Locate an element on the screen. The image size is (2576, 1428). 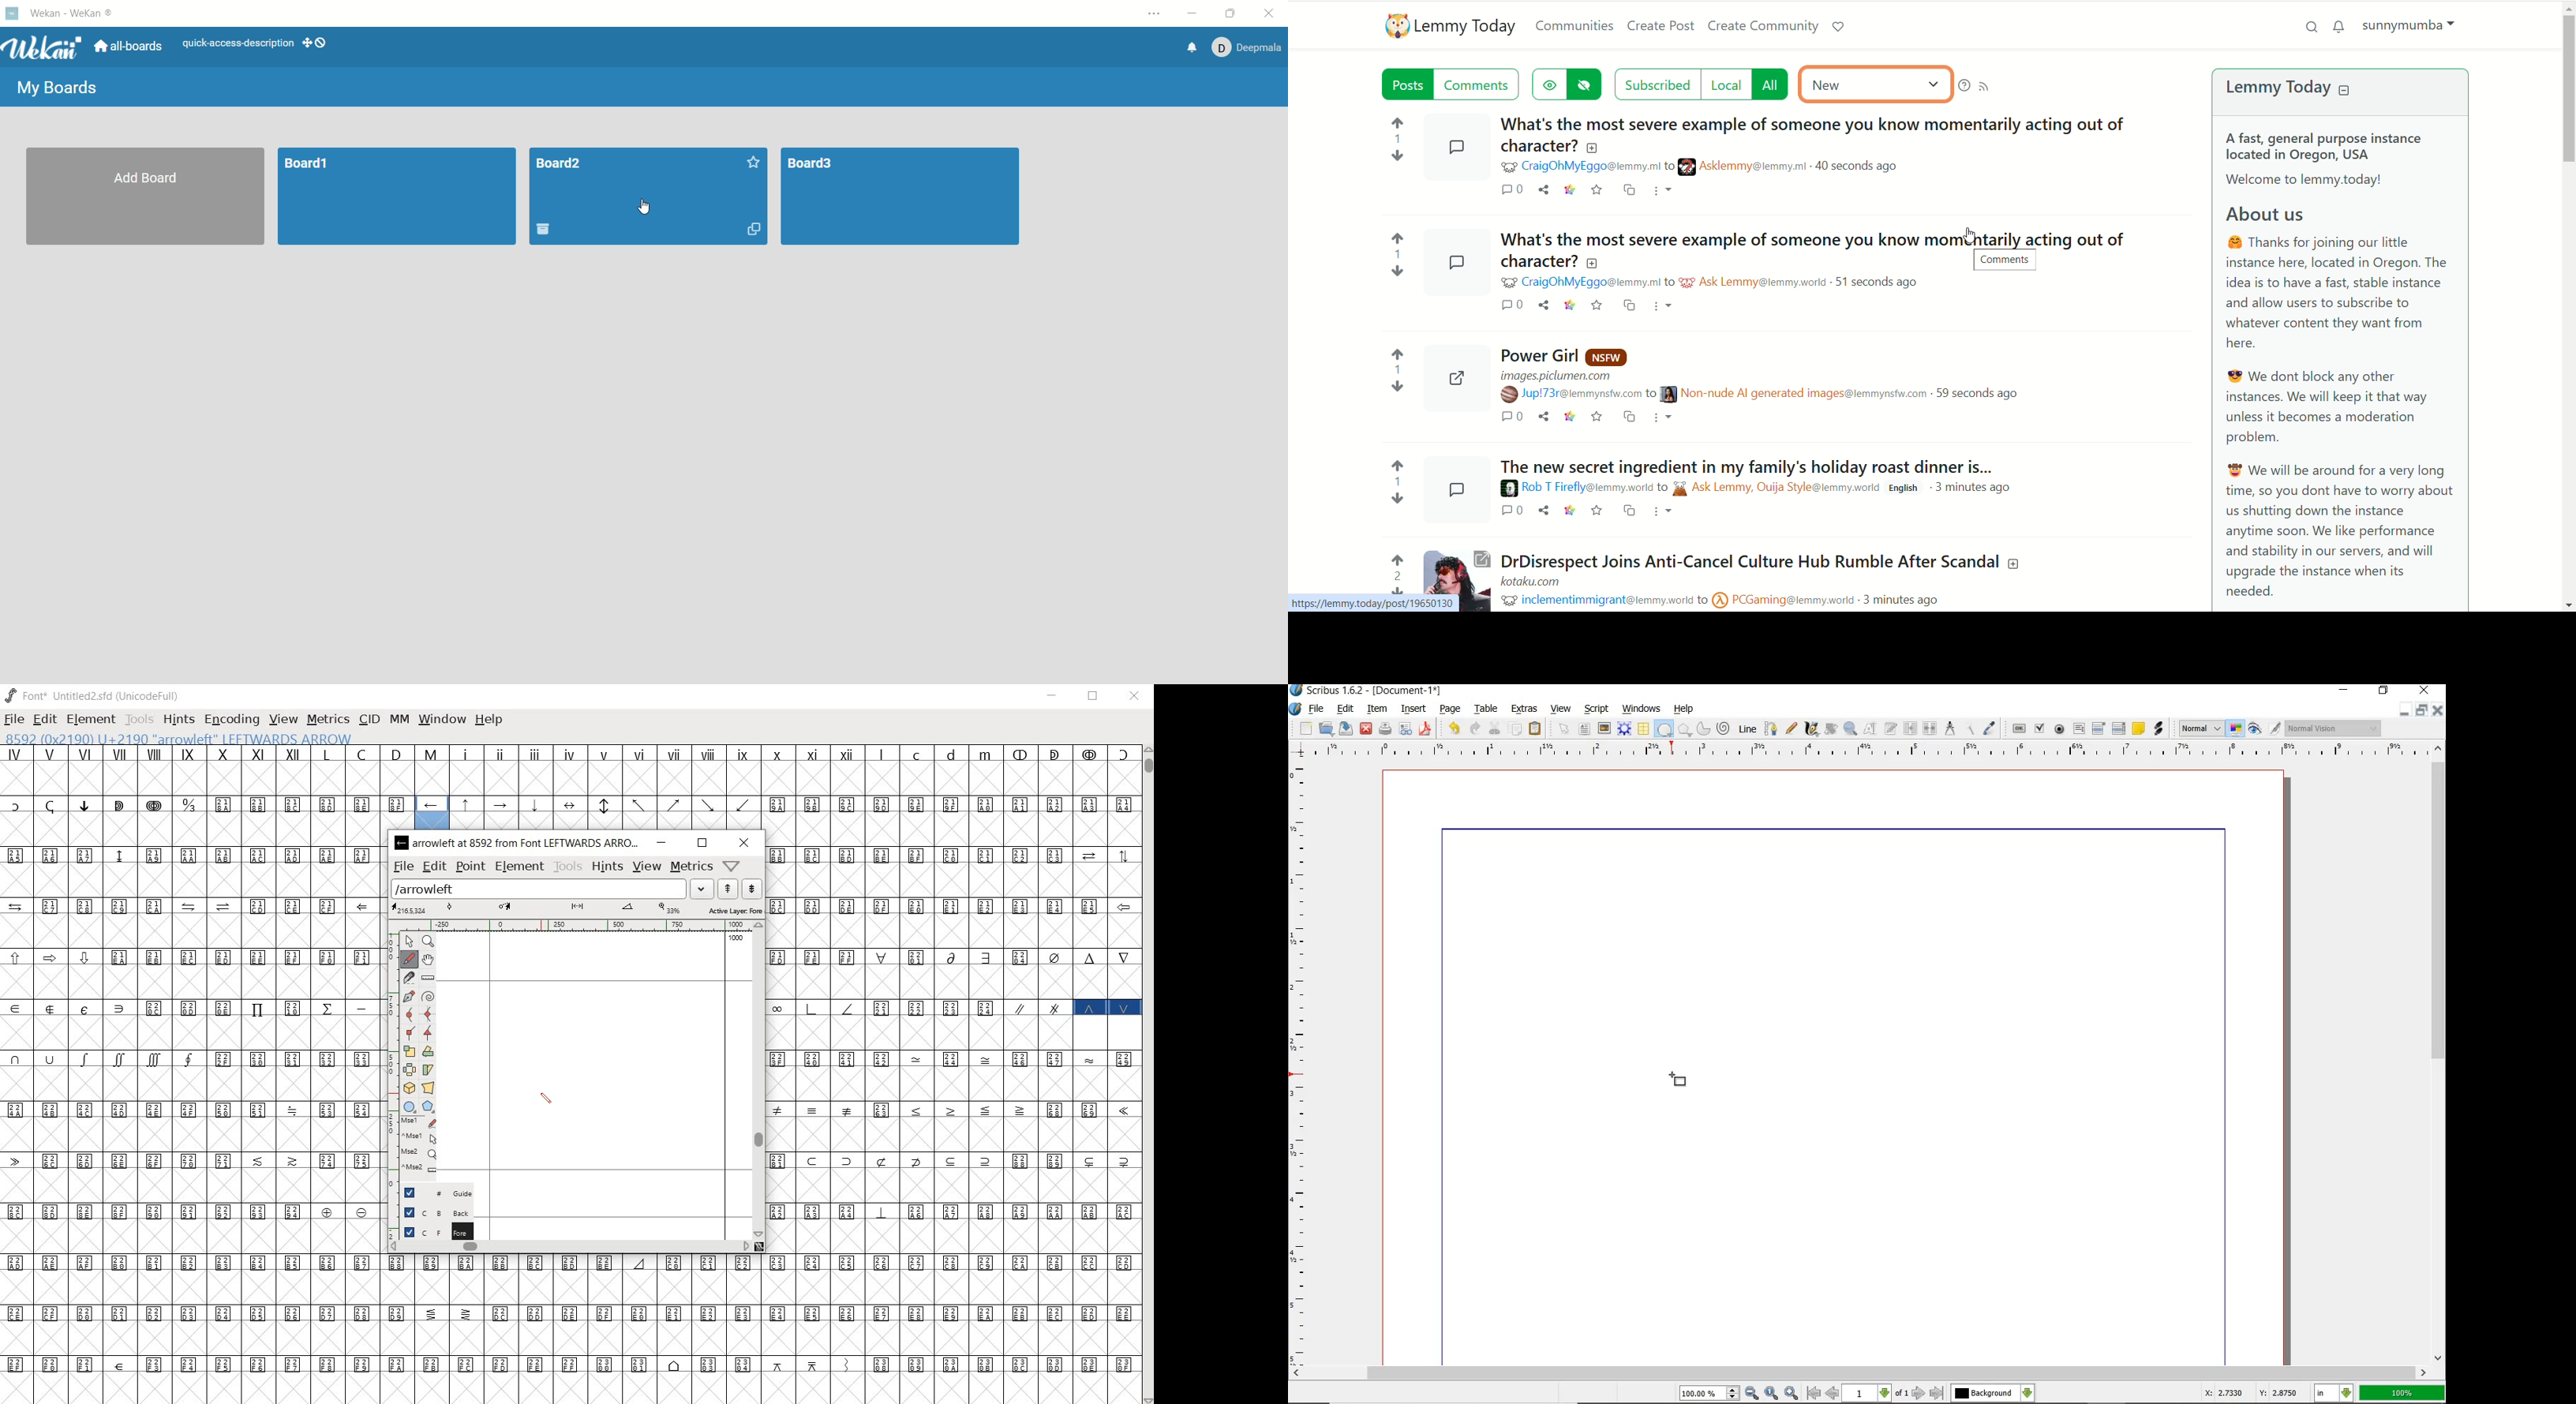
TEXT FRAME is located at coordinates (1584, 728).